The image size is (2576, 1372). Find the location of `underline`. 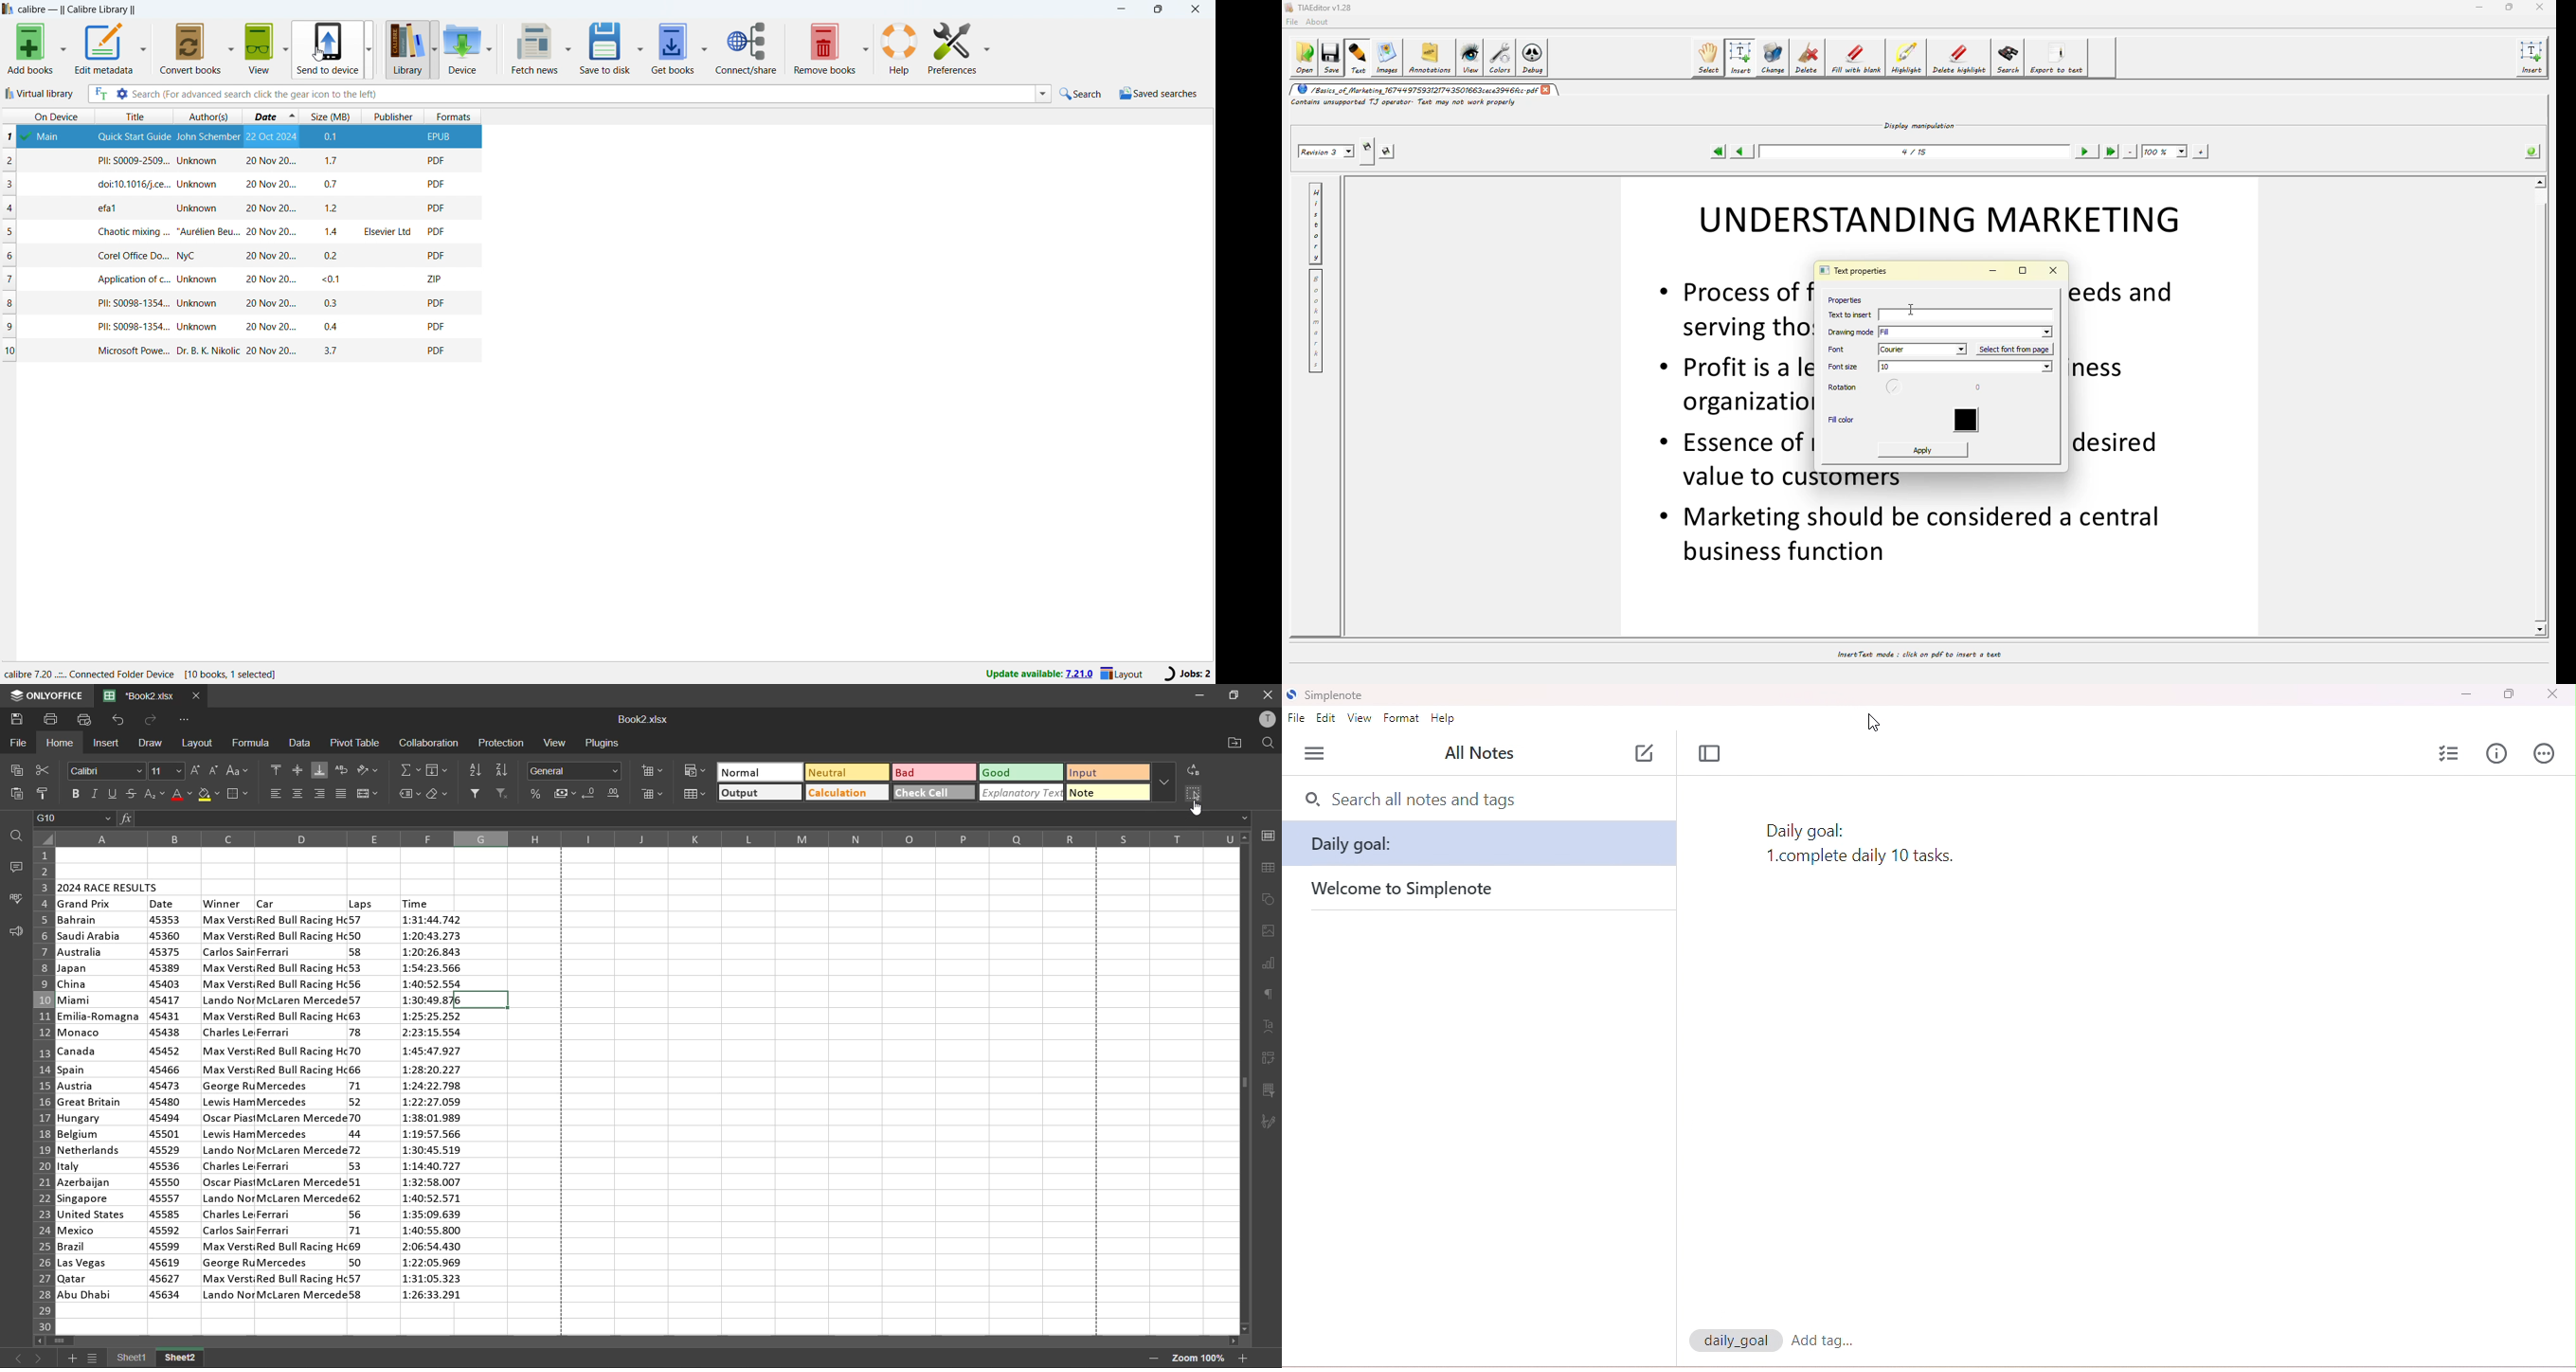

underline is located at coordinates (113, 795).